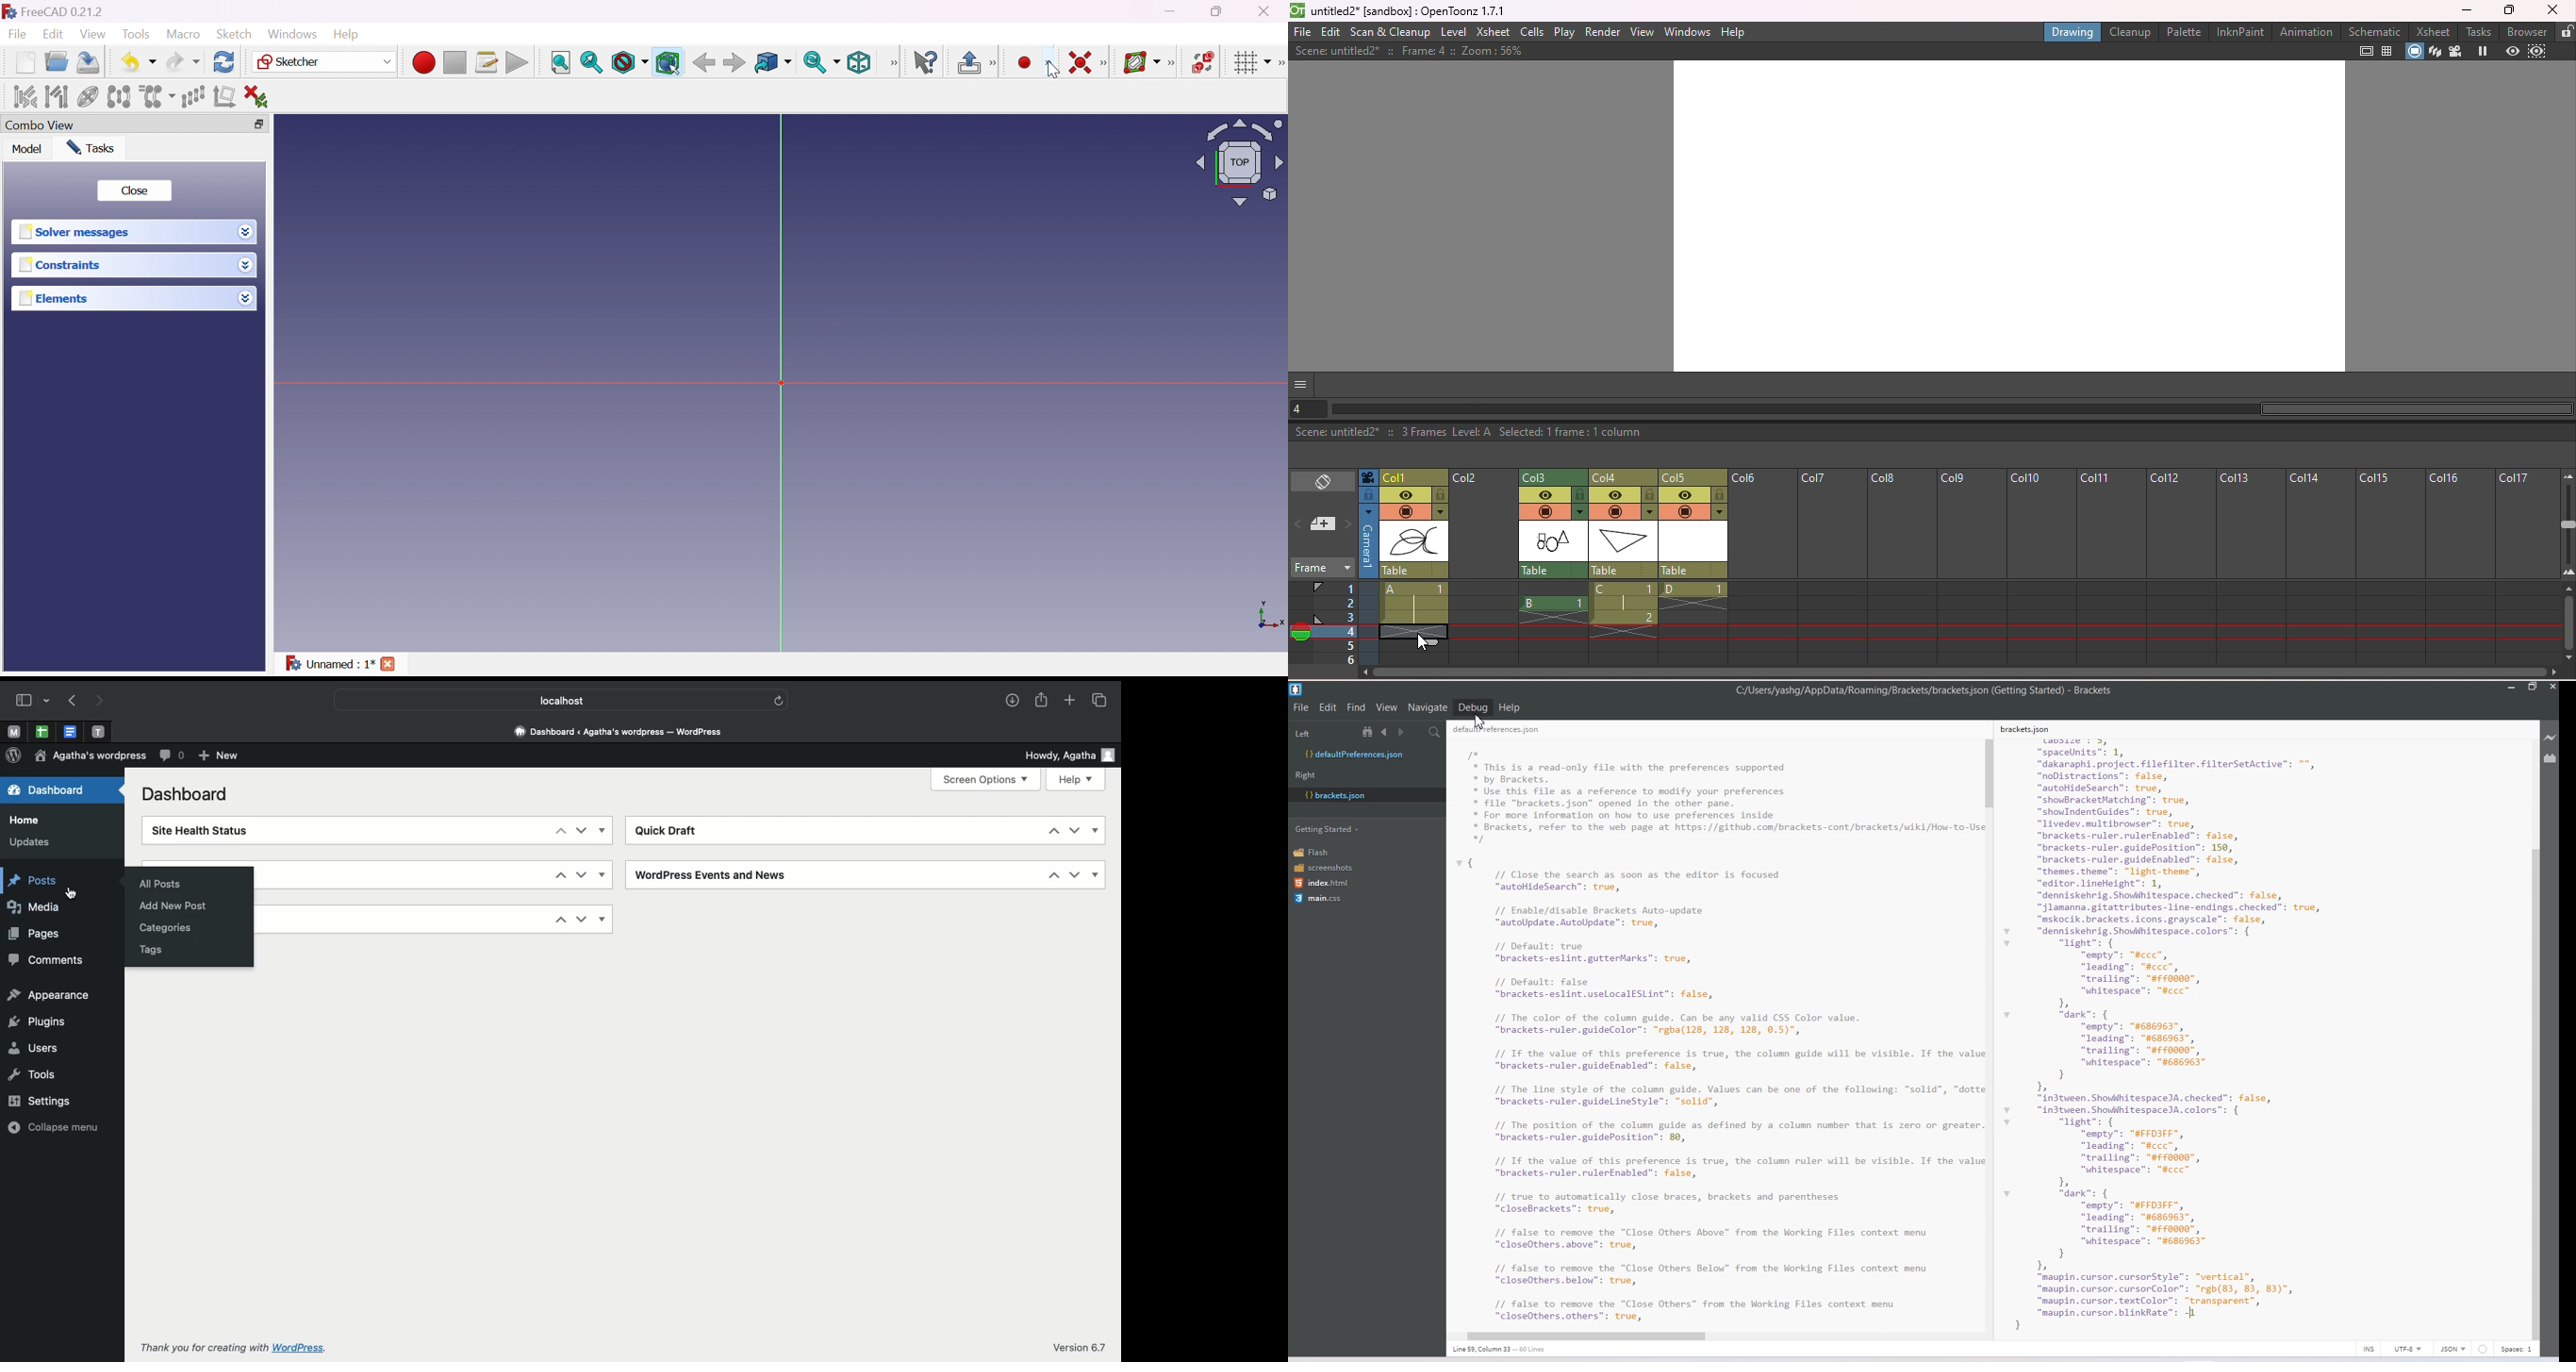  Describe the element at coordinates (1050, 62) in the screenshot. I see `[Sketcher geometries]` at that location.